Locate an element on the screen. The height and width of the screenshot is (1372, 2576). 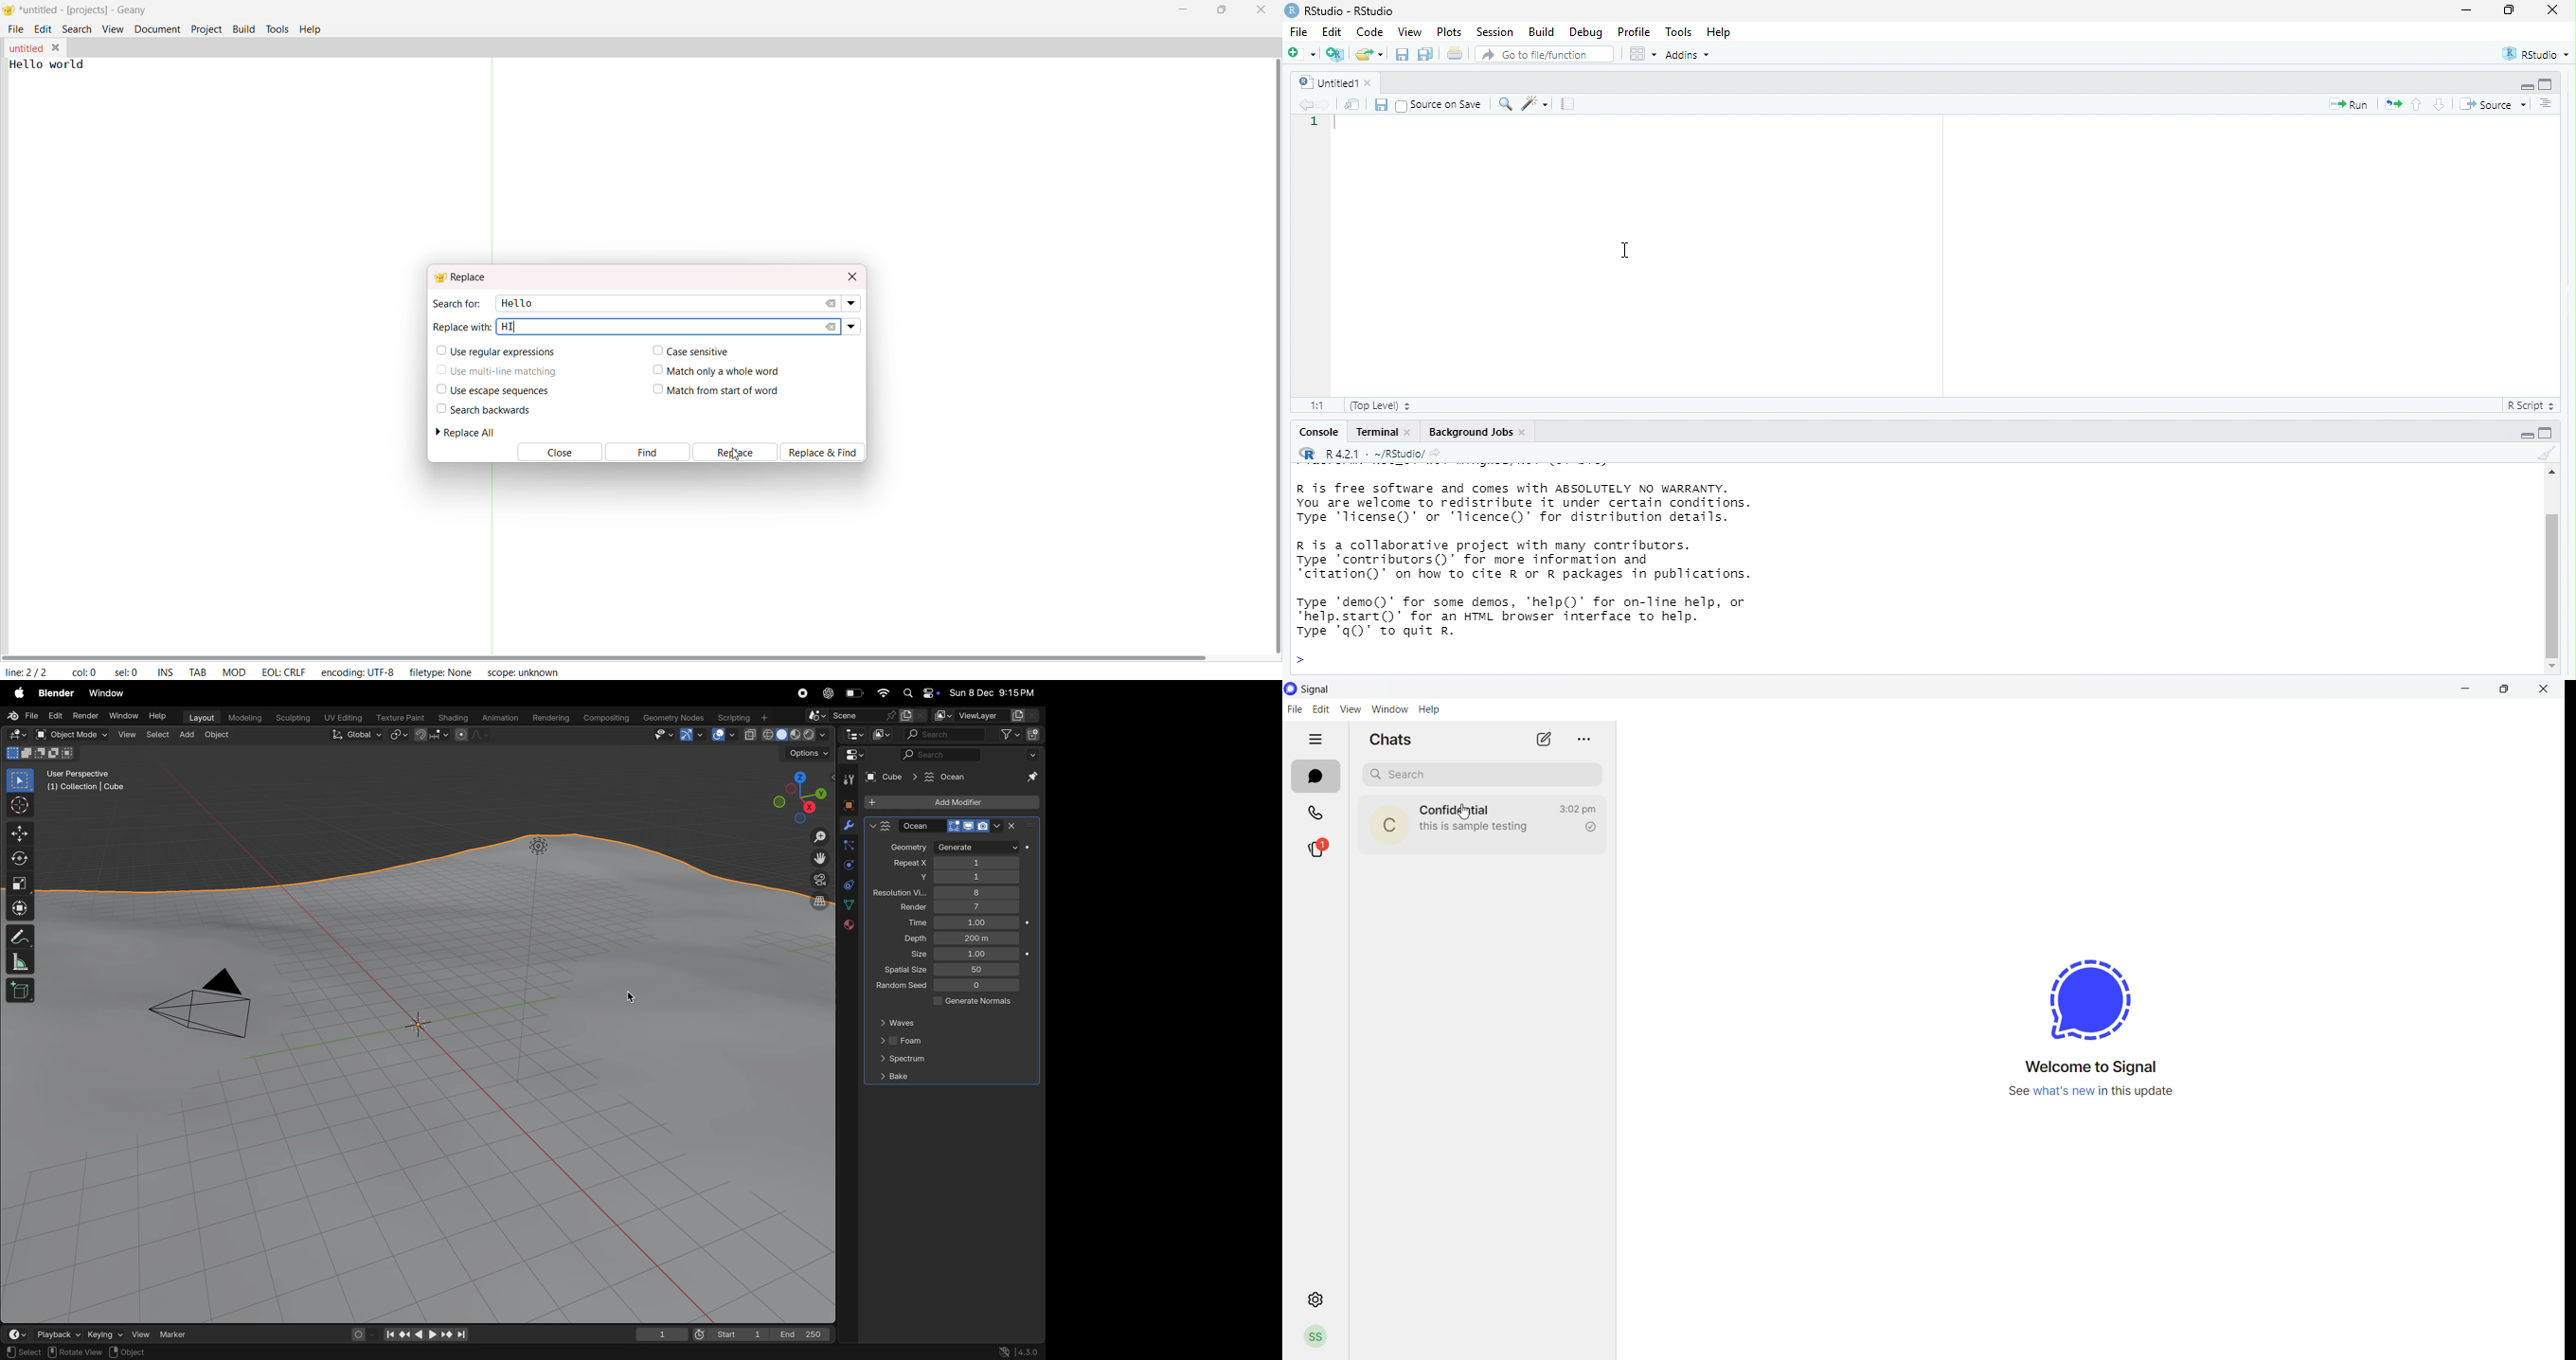
size is located at coordinates (913, 955).